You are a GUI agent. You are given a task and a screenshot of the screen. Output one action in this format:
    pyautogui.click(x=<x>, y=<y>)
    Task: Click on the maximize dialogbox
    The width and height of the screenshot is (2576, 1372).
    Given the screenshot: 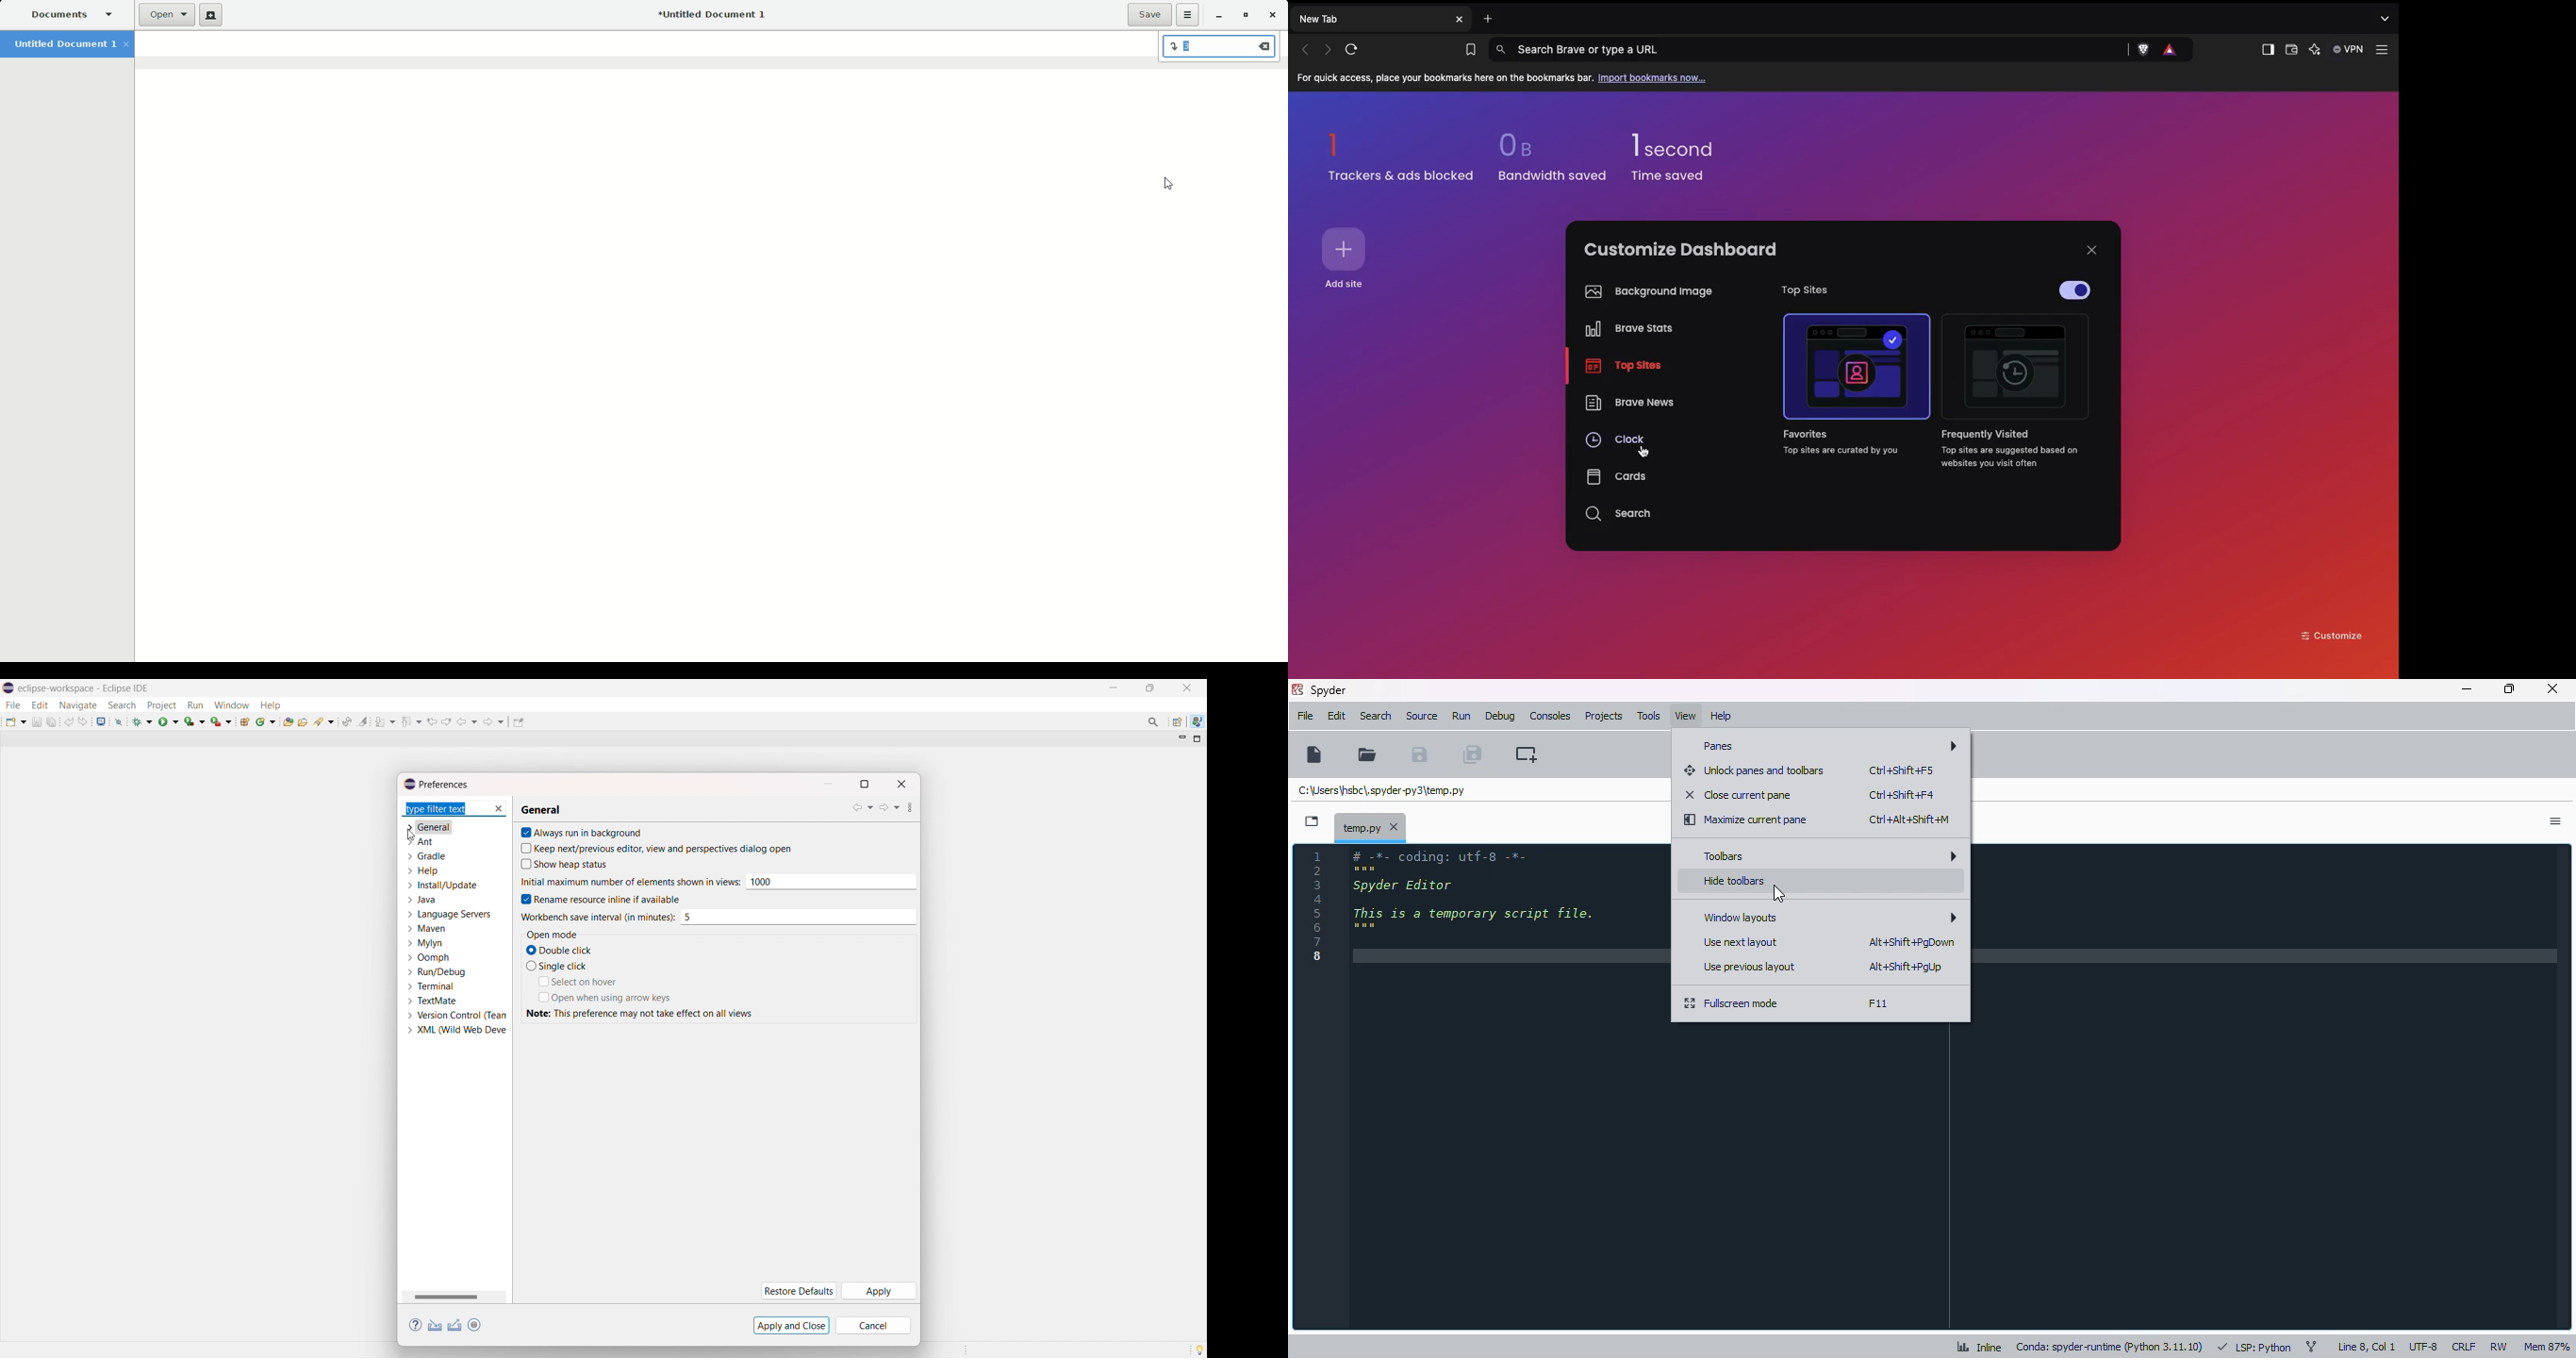 What is the action you would take?
    pyautogui.click(x=864, y=784)
    